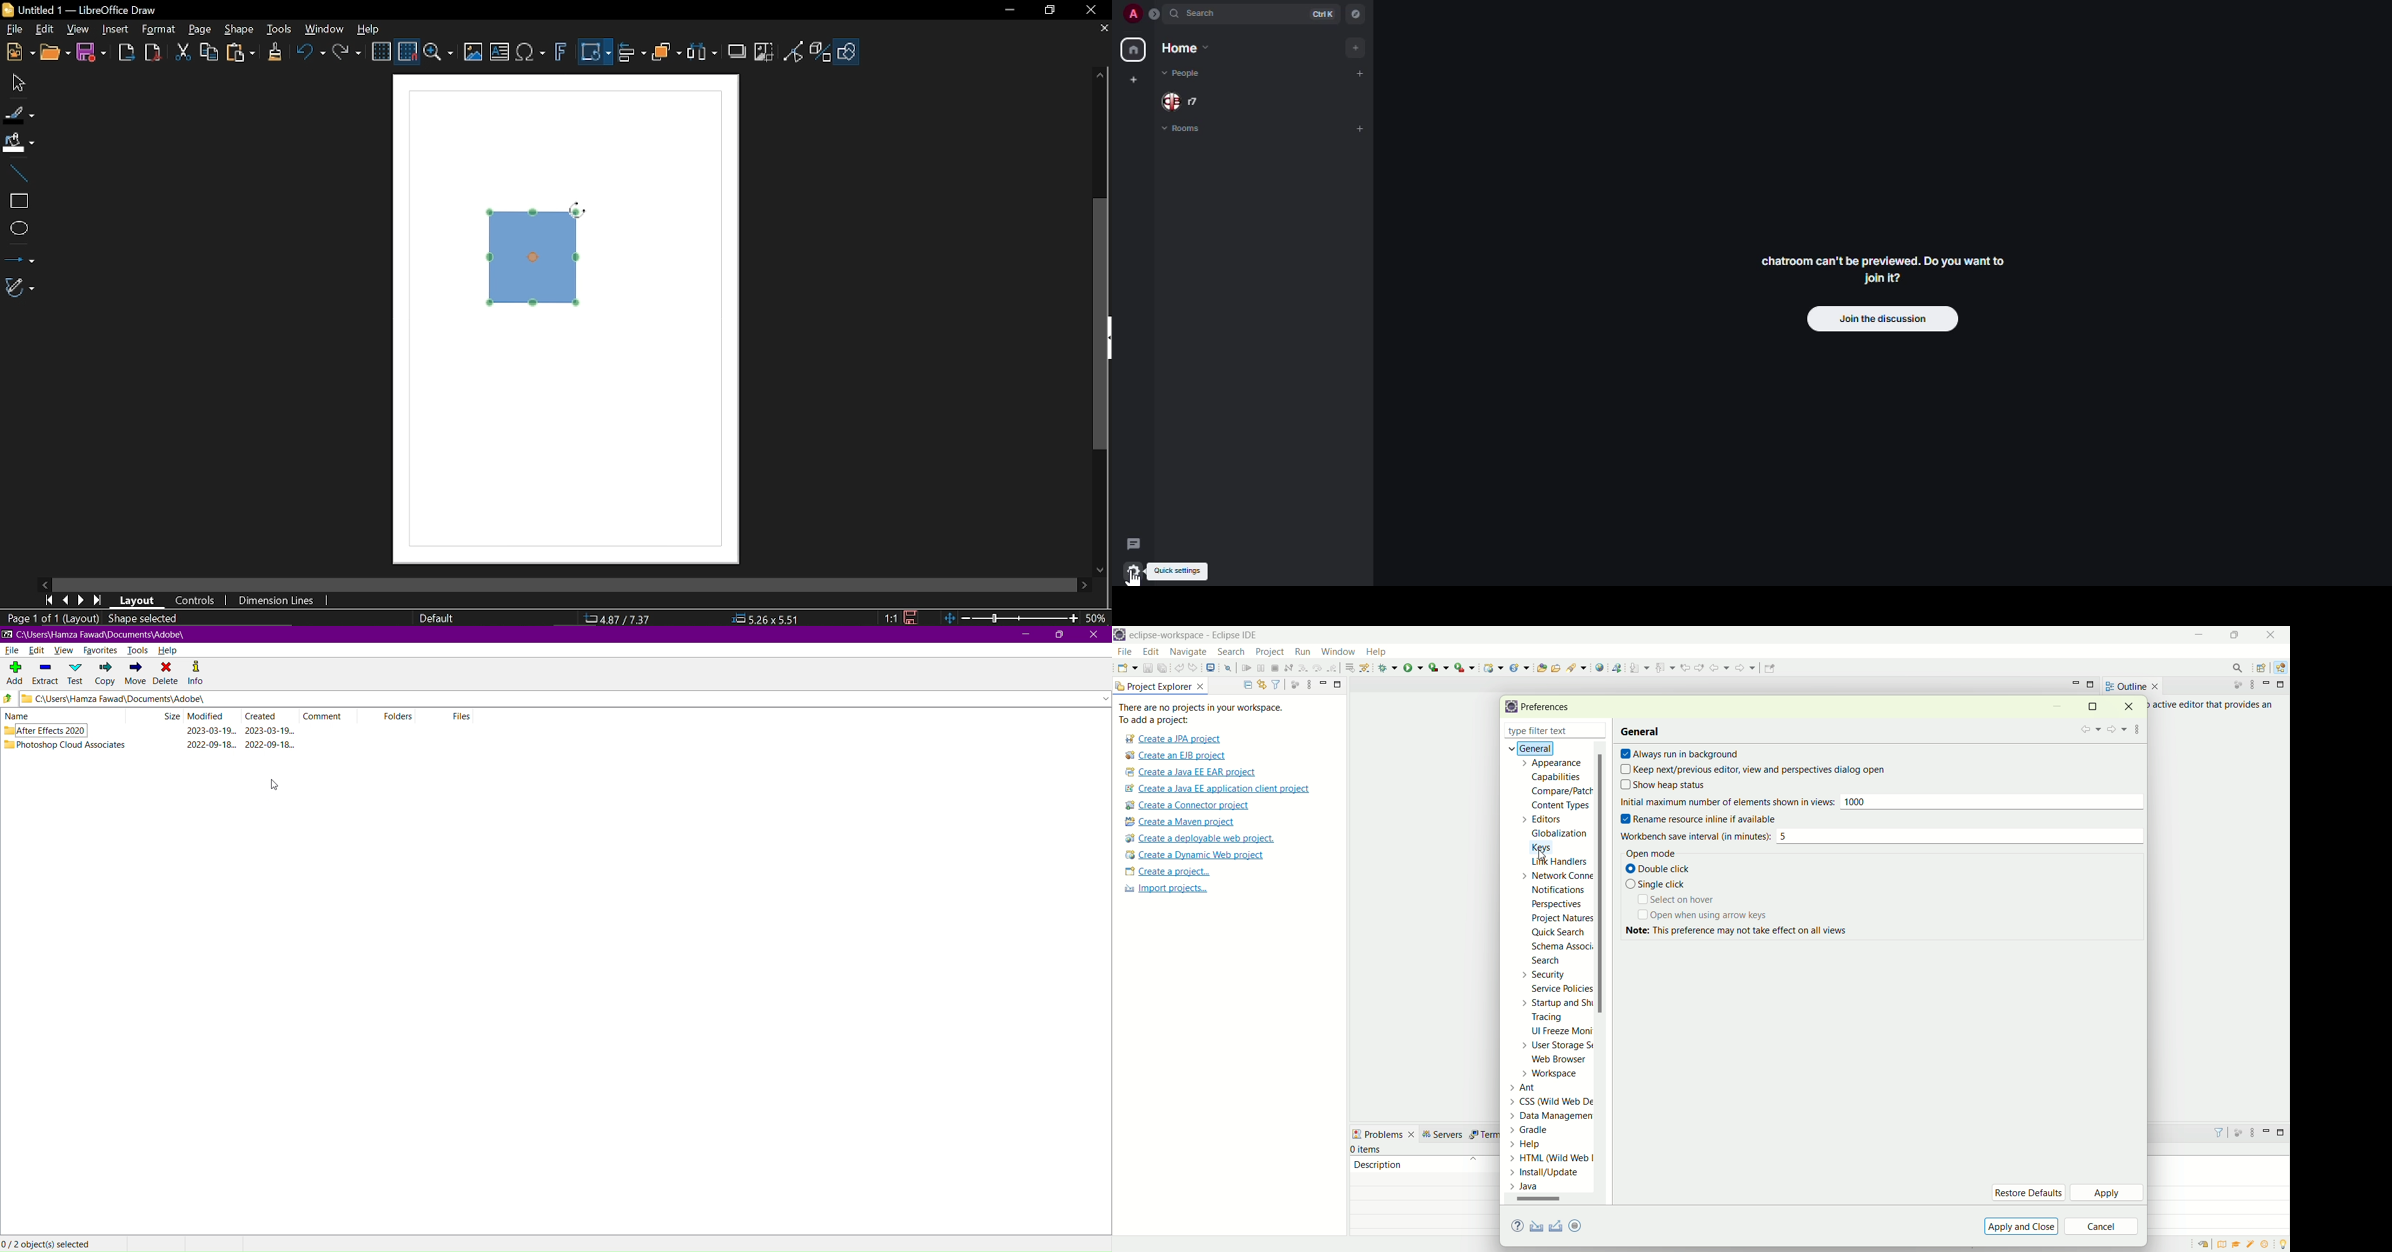 This screenshot has width=2408, height=1260. Describe the element at coordinates (1358, 11) in the screenshot. I see `navigator` at that location.